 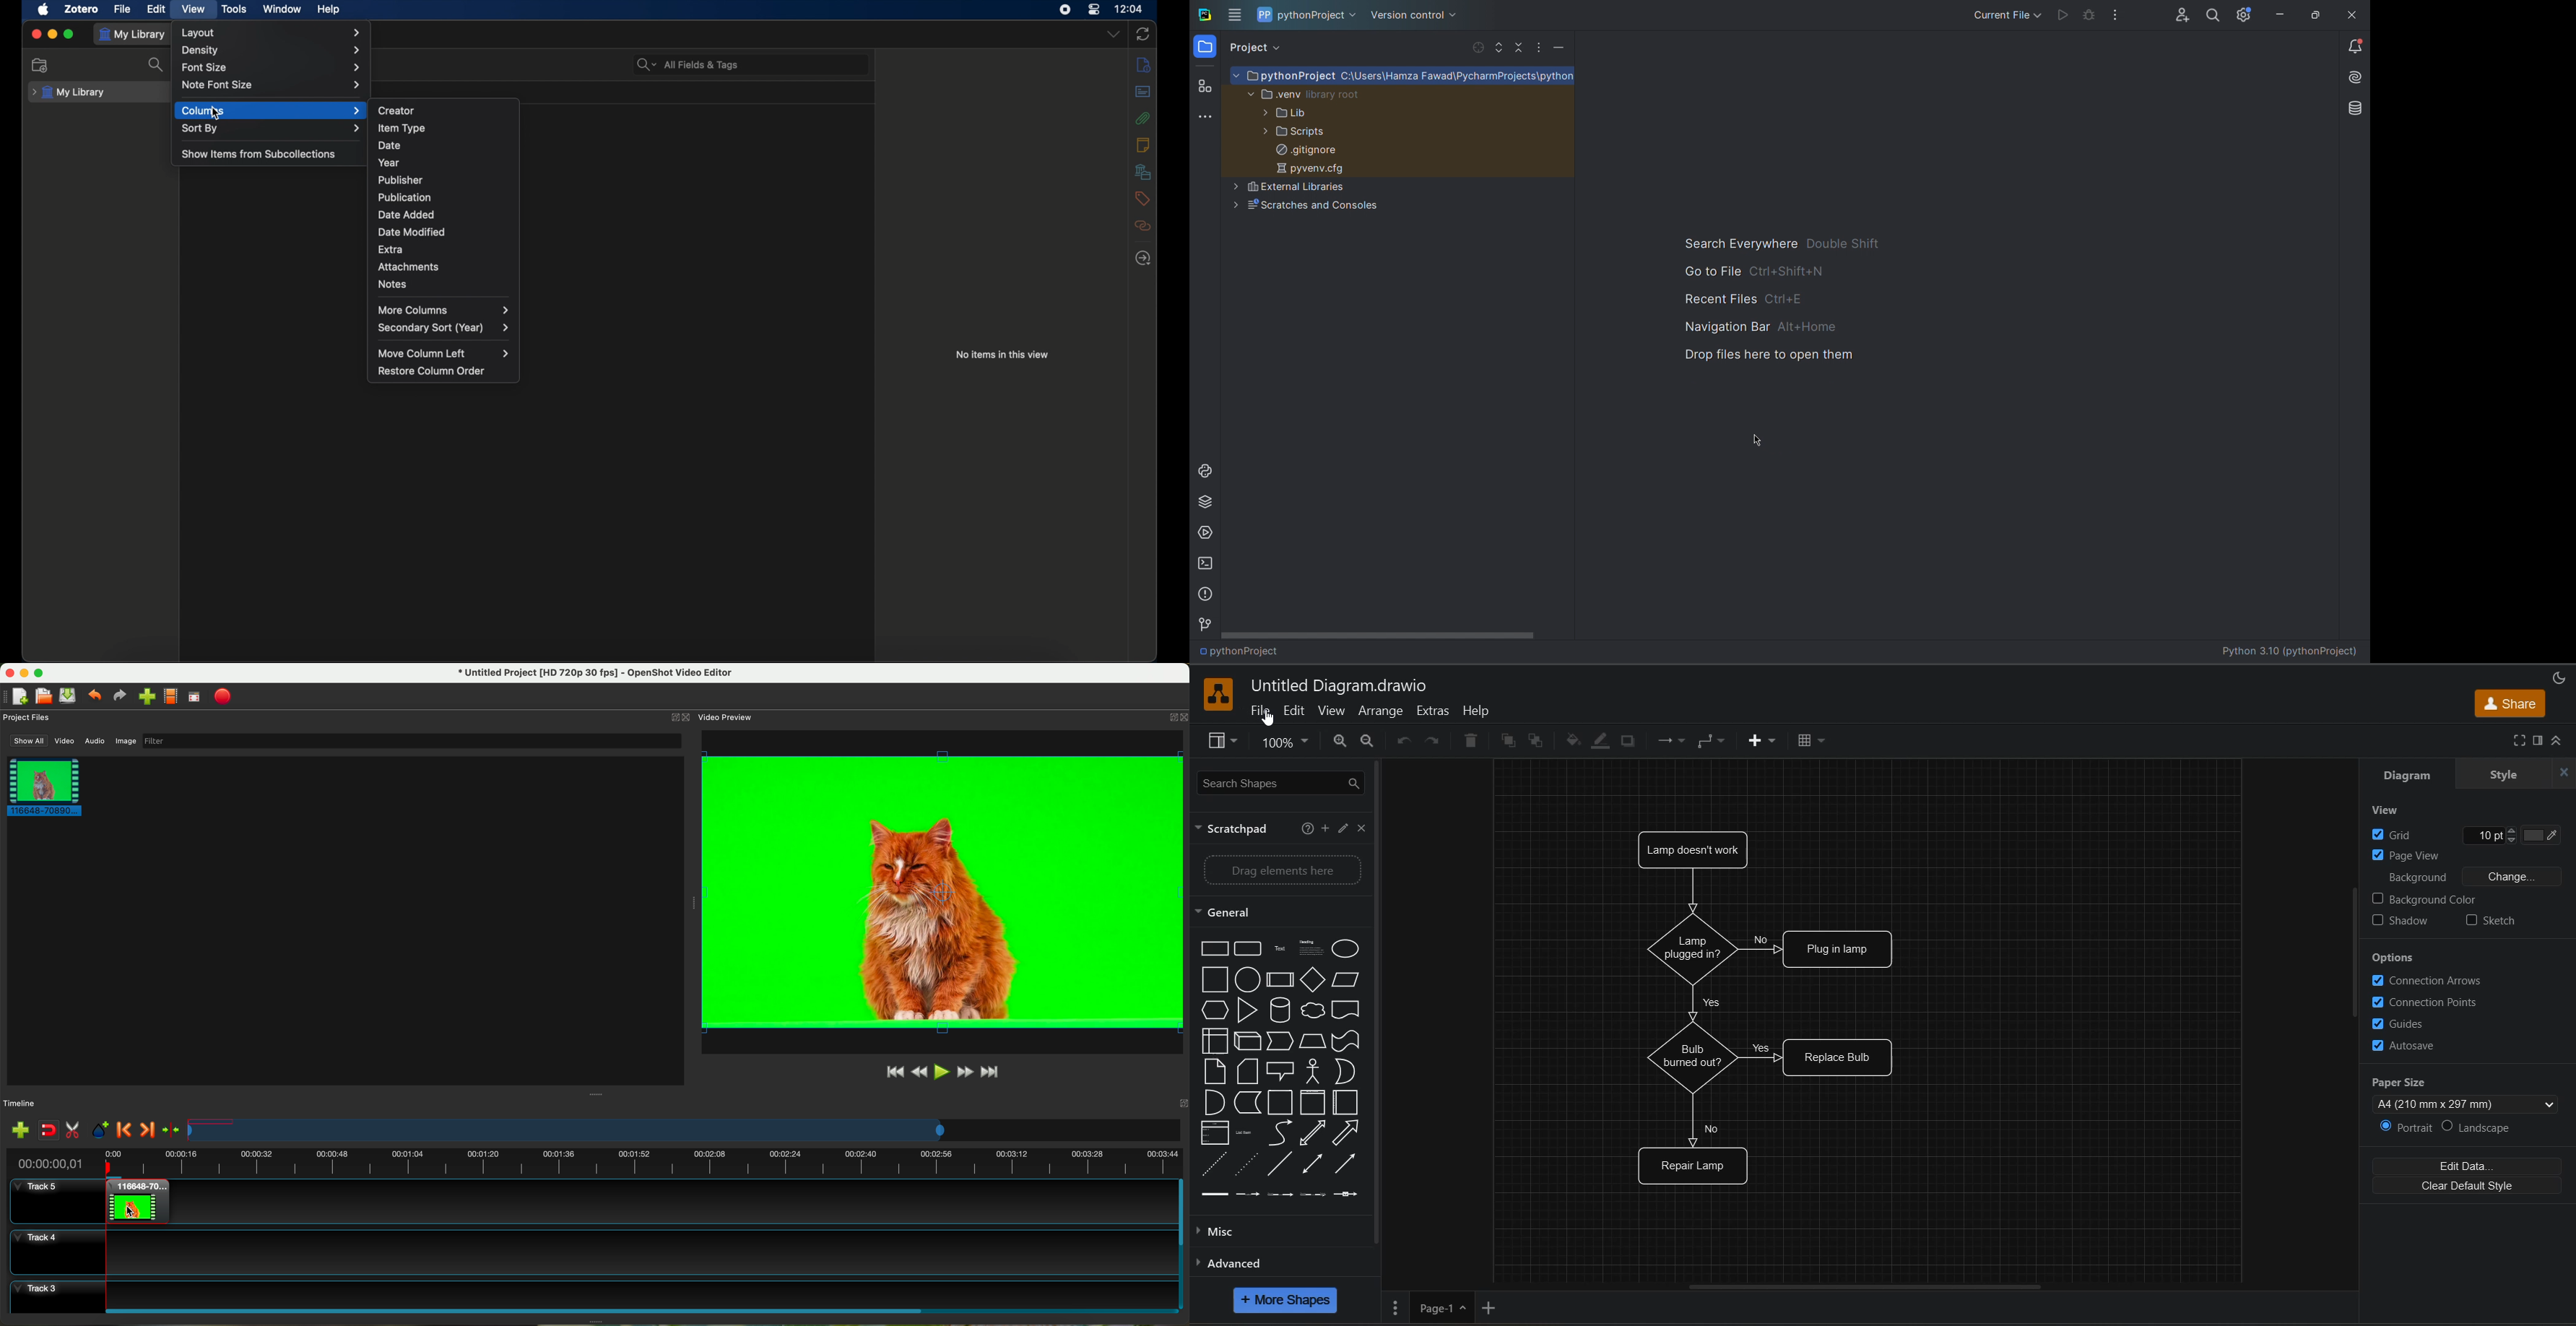 What do you see at coordinates (1405, 77) in the screenshot?
I see `pythonProject` at bounding box center [1405, 77].